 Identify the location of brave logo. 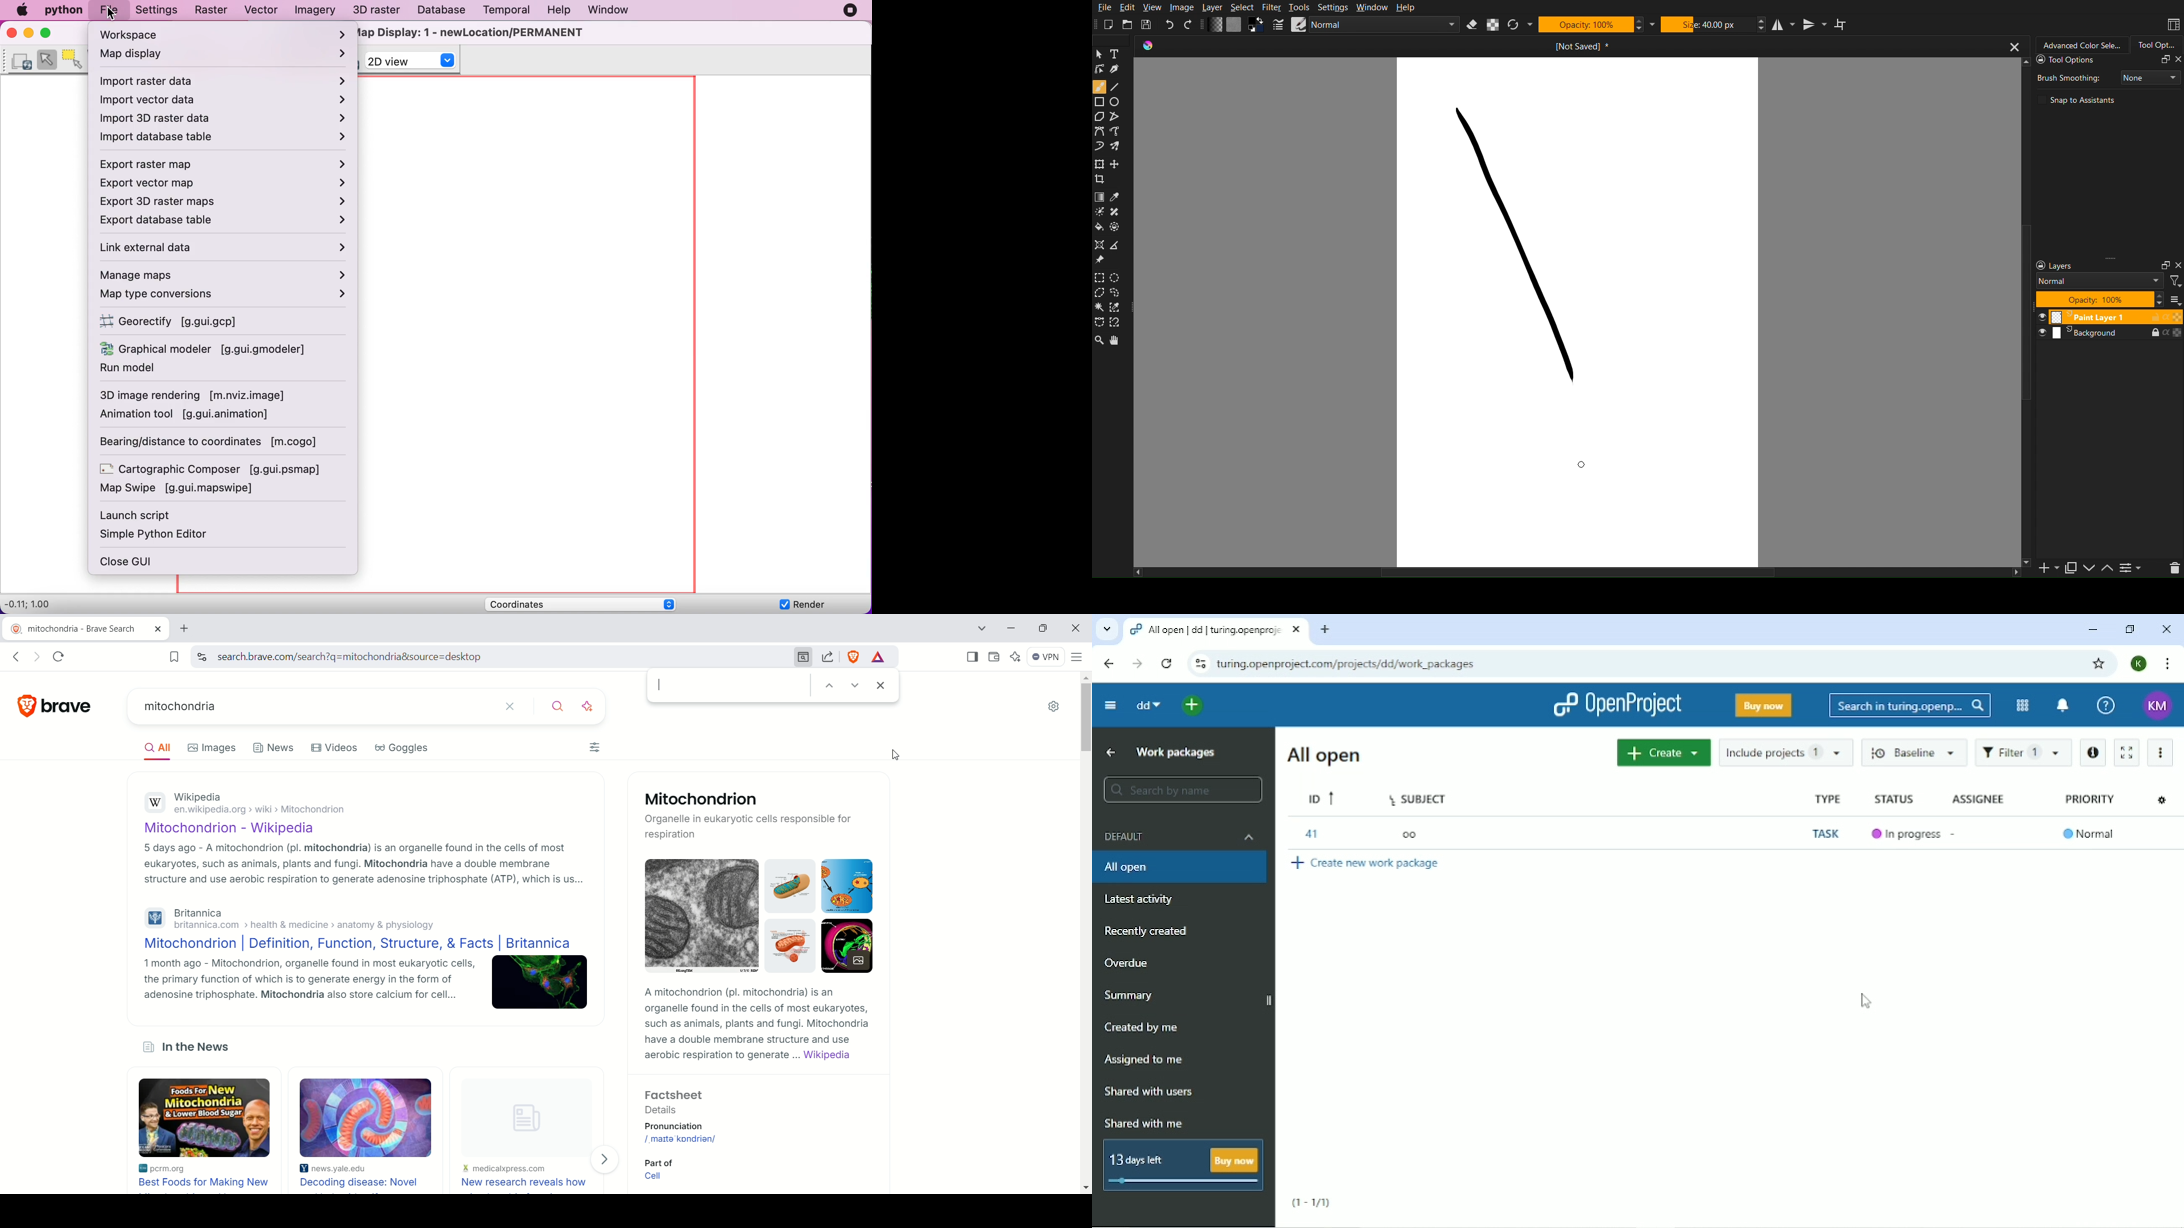
(15, 629).